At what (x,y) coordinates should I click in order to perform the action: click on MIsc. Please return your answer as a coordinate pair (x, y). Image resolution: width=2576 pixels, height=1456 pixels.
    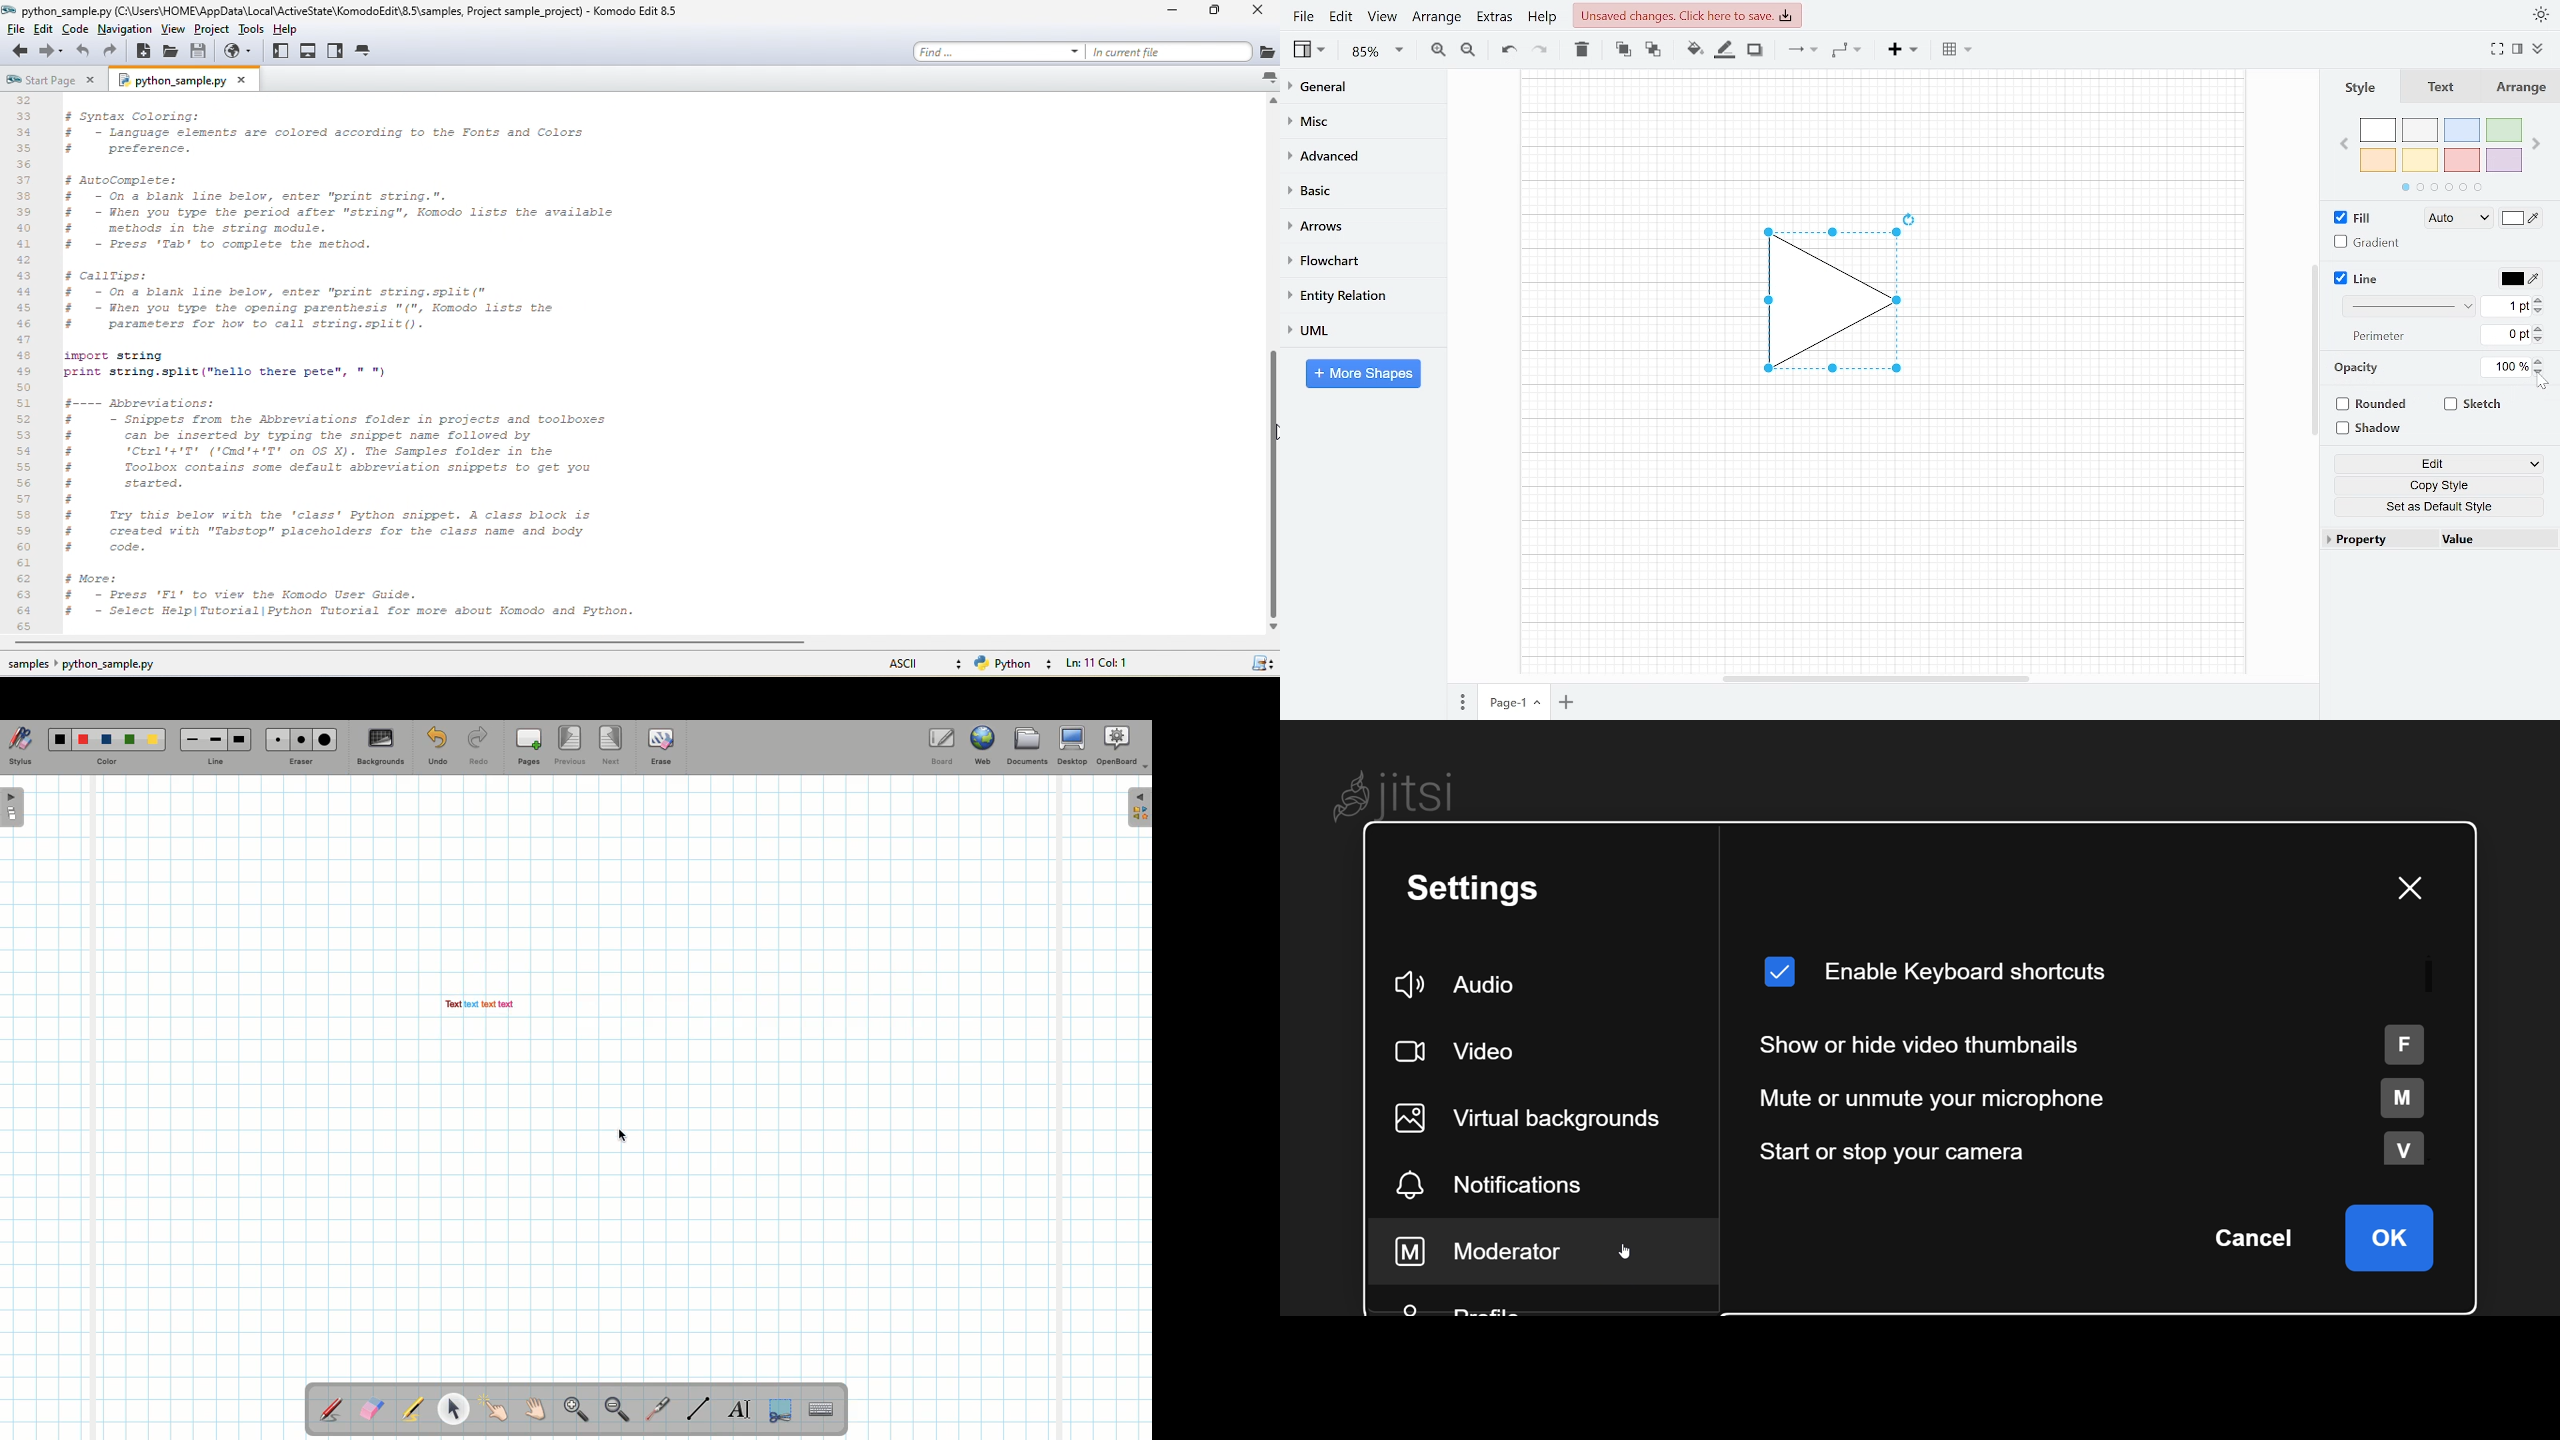
    Looking at the image, I should click on (1355, 120).